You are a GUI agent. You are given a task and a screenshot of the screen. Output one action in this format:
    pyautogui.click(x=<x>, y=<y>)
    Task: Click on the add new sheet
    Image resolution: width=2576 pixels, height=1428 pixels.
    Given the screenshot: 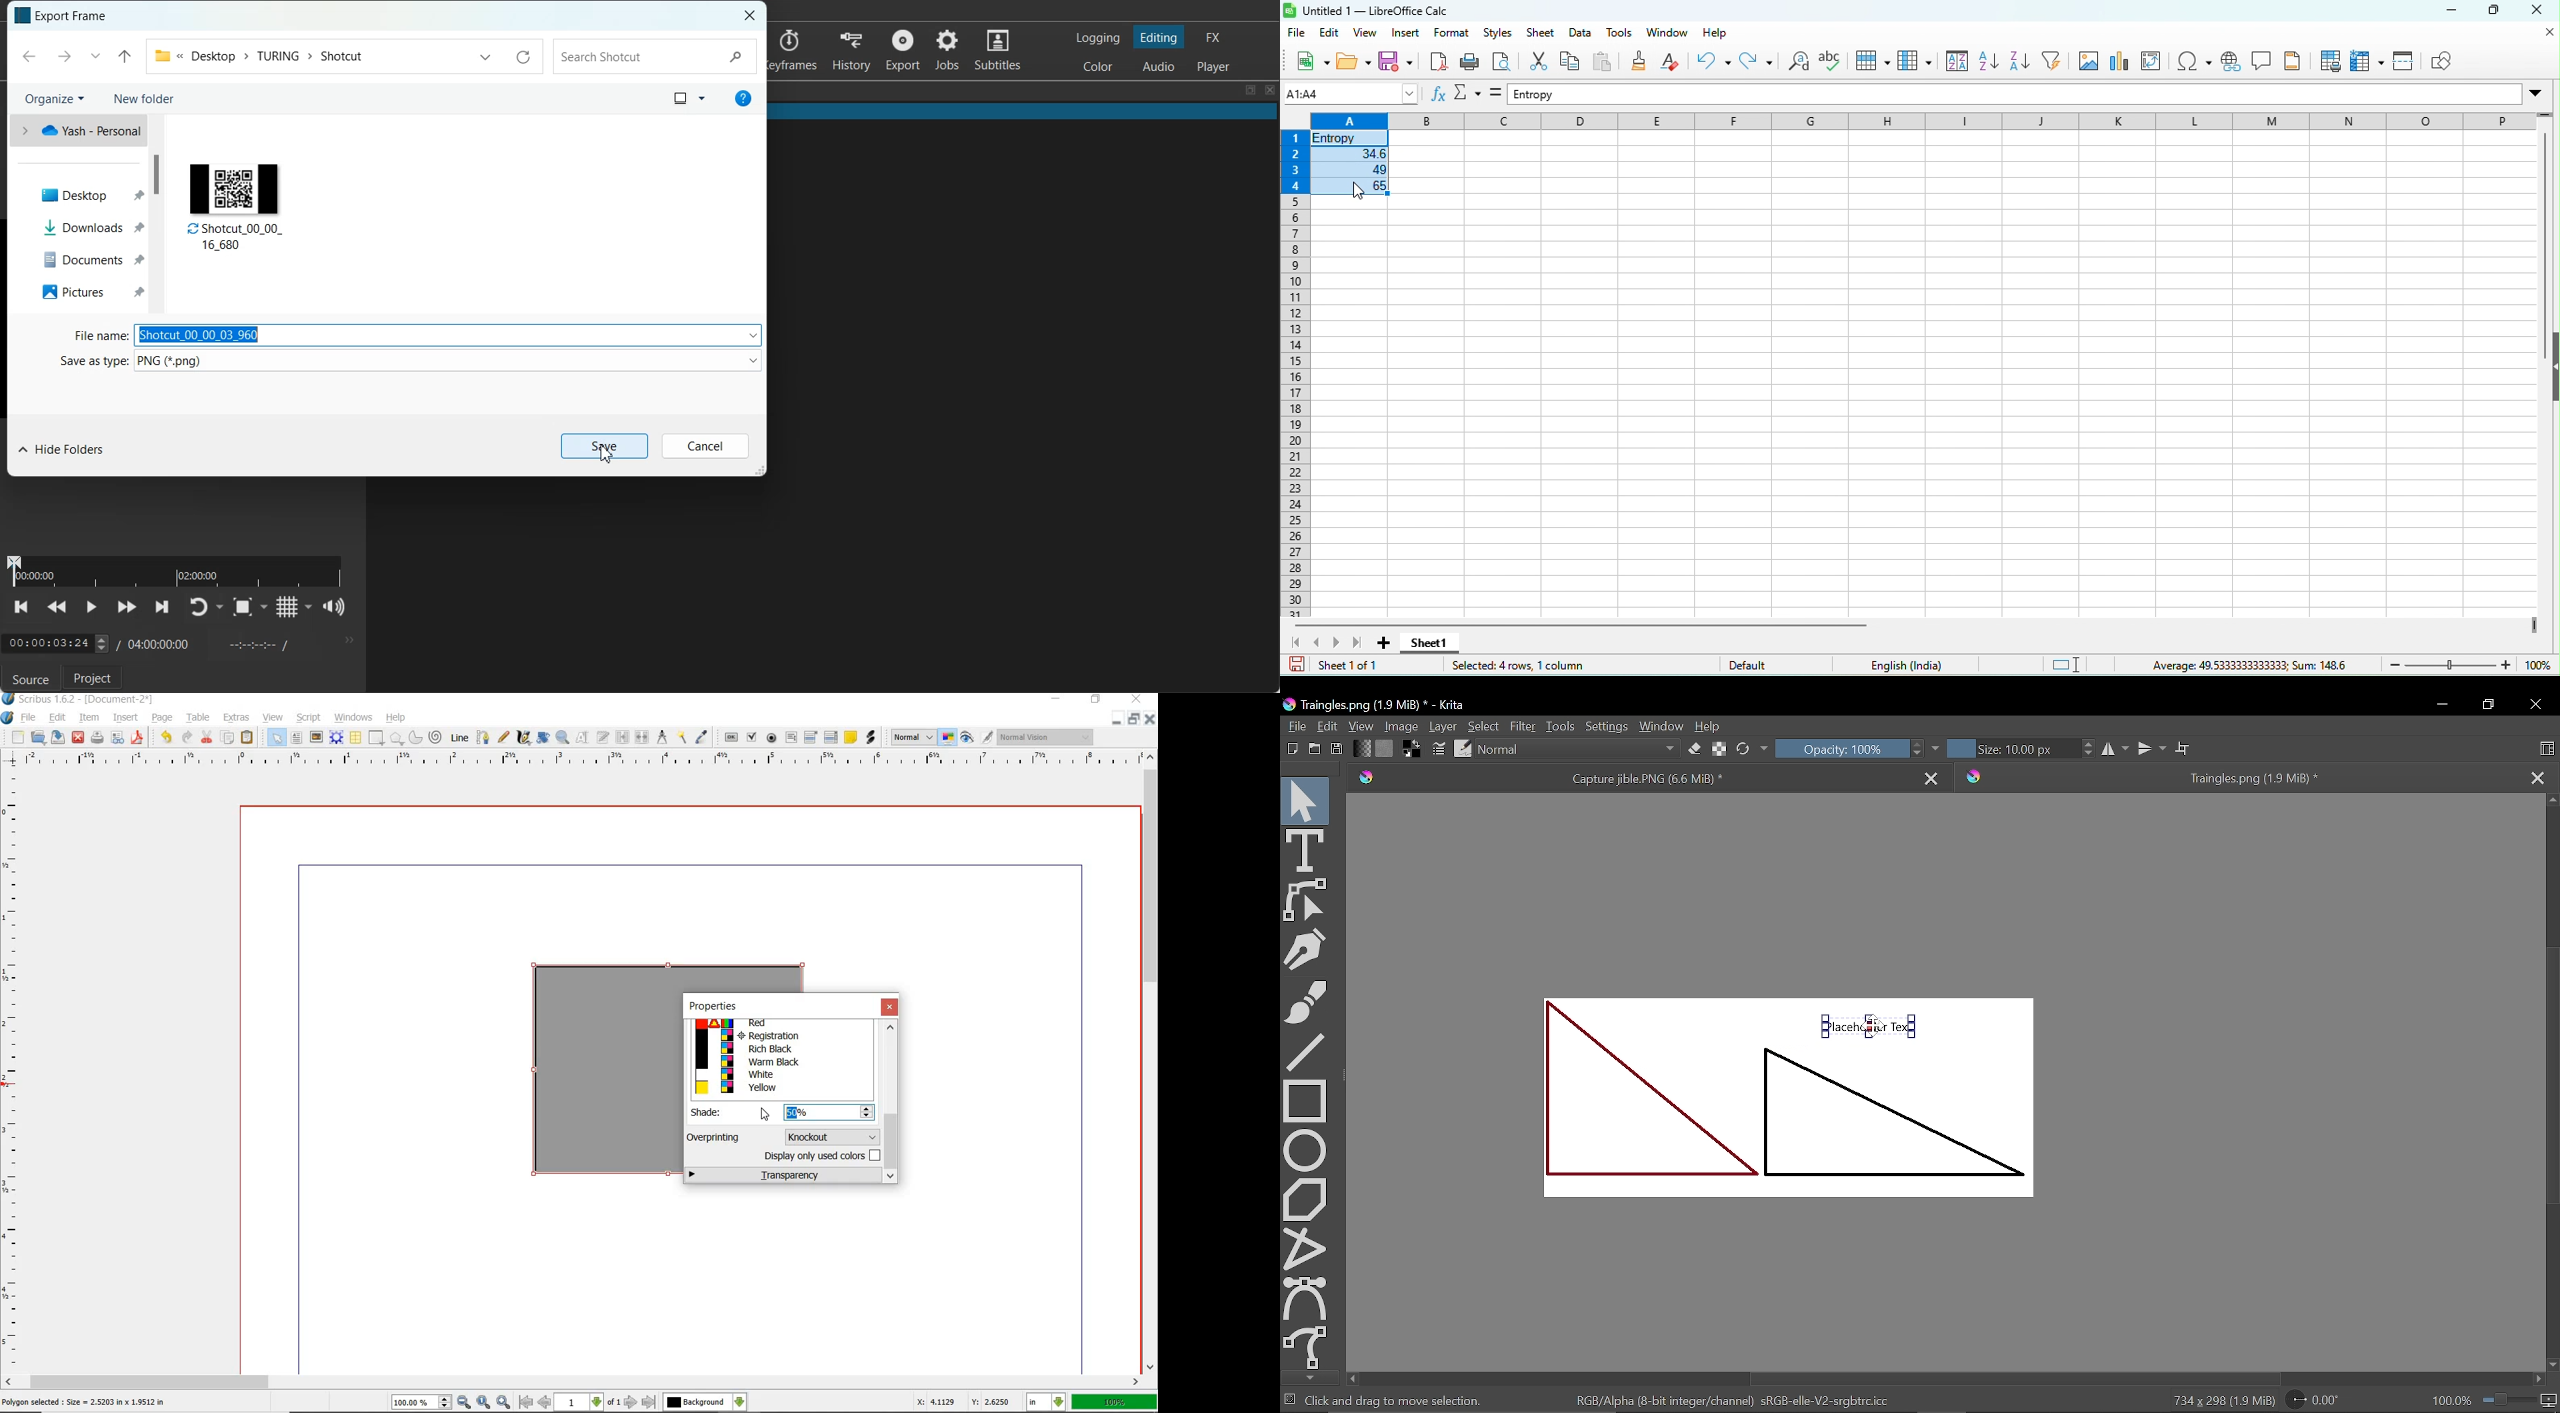 What is the action you would take?
    pyautogui.click(x=1384, y=644)
    